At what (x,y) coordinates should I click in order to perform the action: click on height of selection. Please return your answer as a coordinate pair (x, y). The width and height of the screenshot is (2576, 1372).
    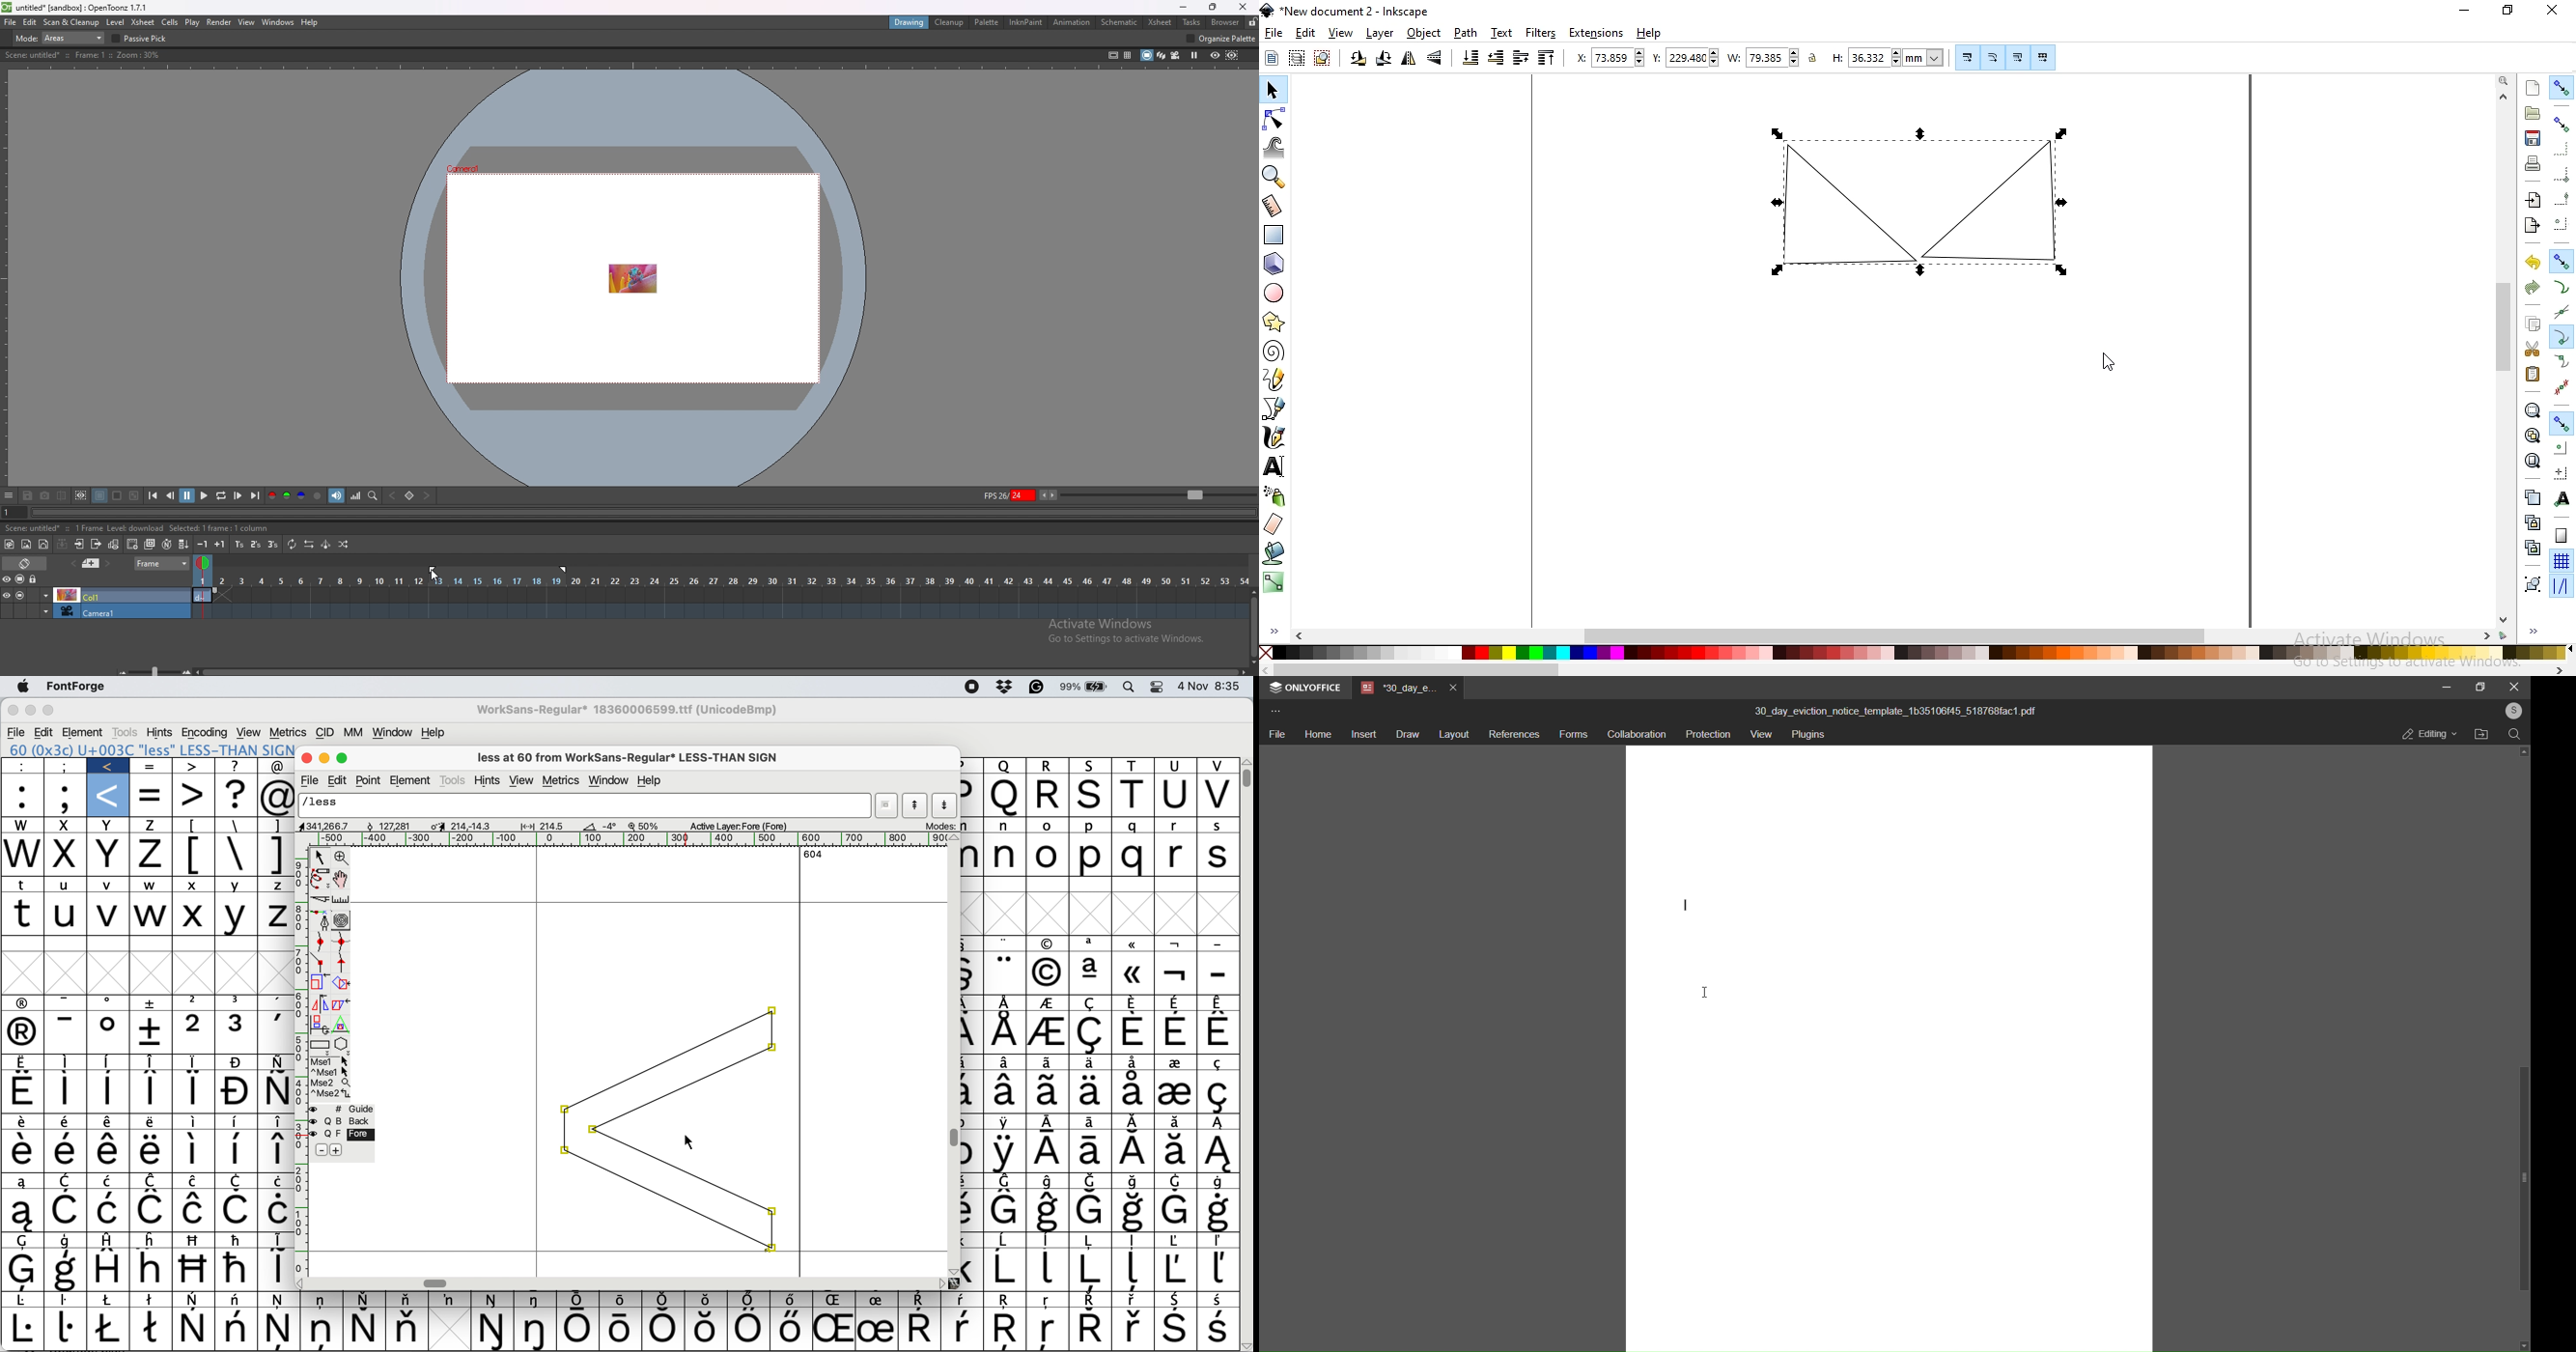
    Looking at the image, I should click on (1889, 58).